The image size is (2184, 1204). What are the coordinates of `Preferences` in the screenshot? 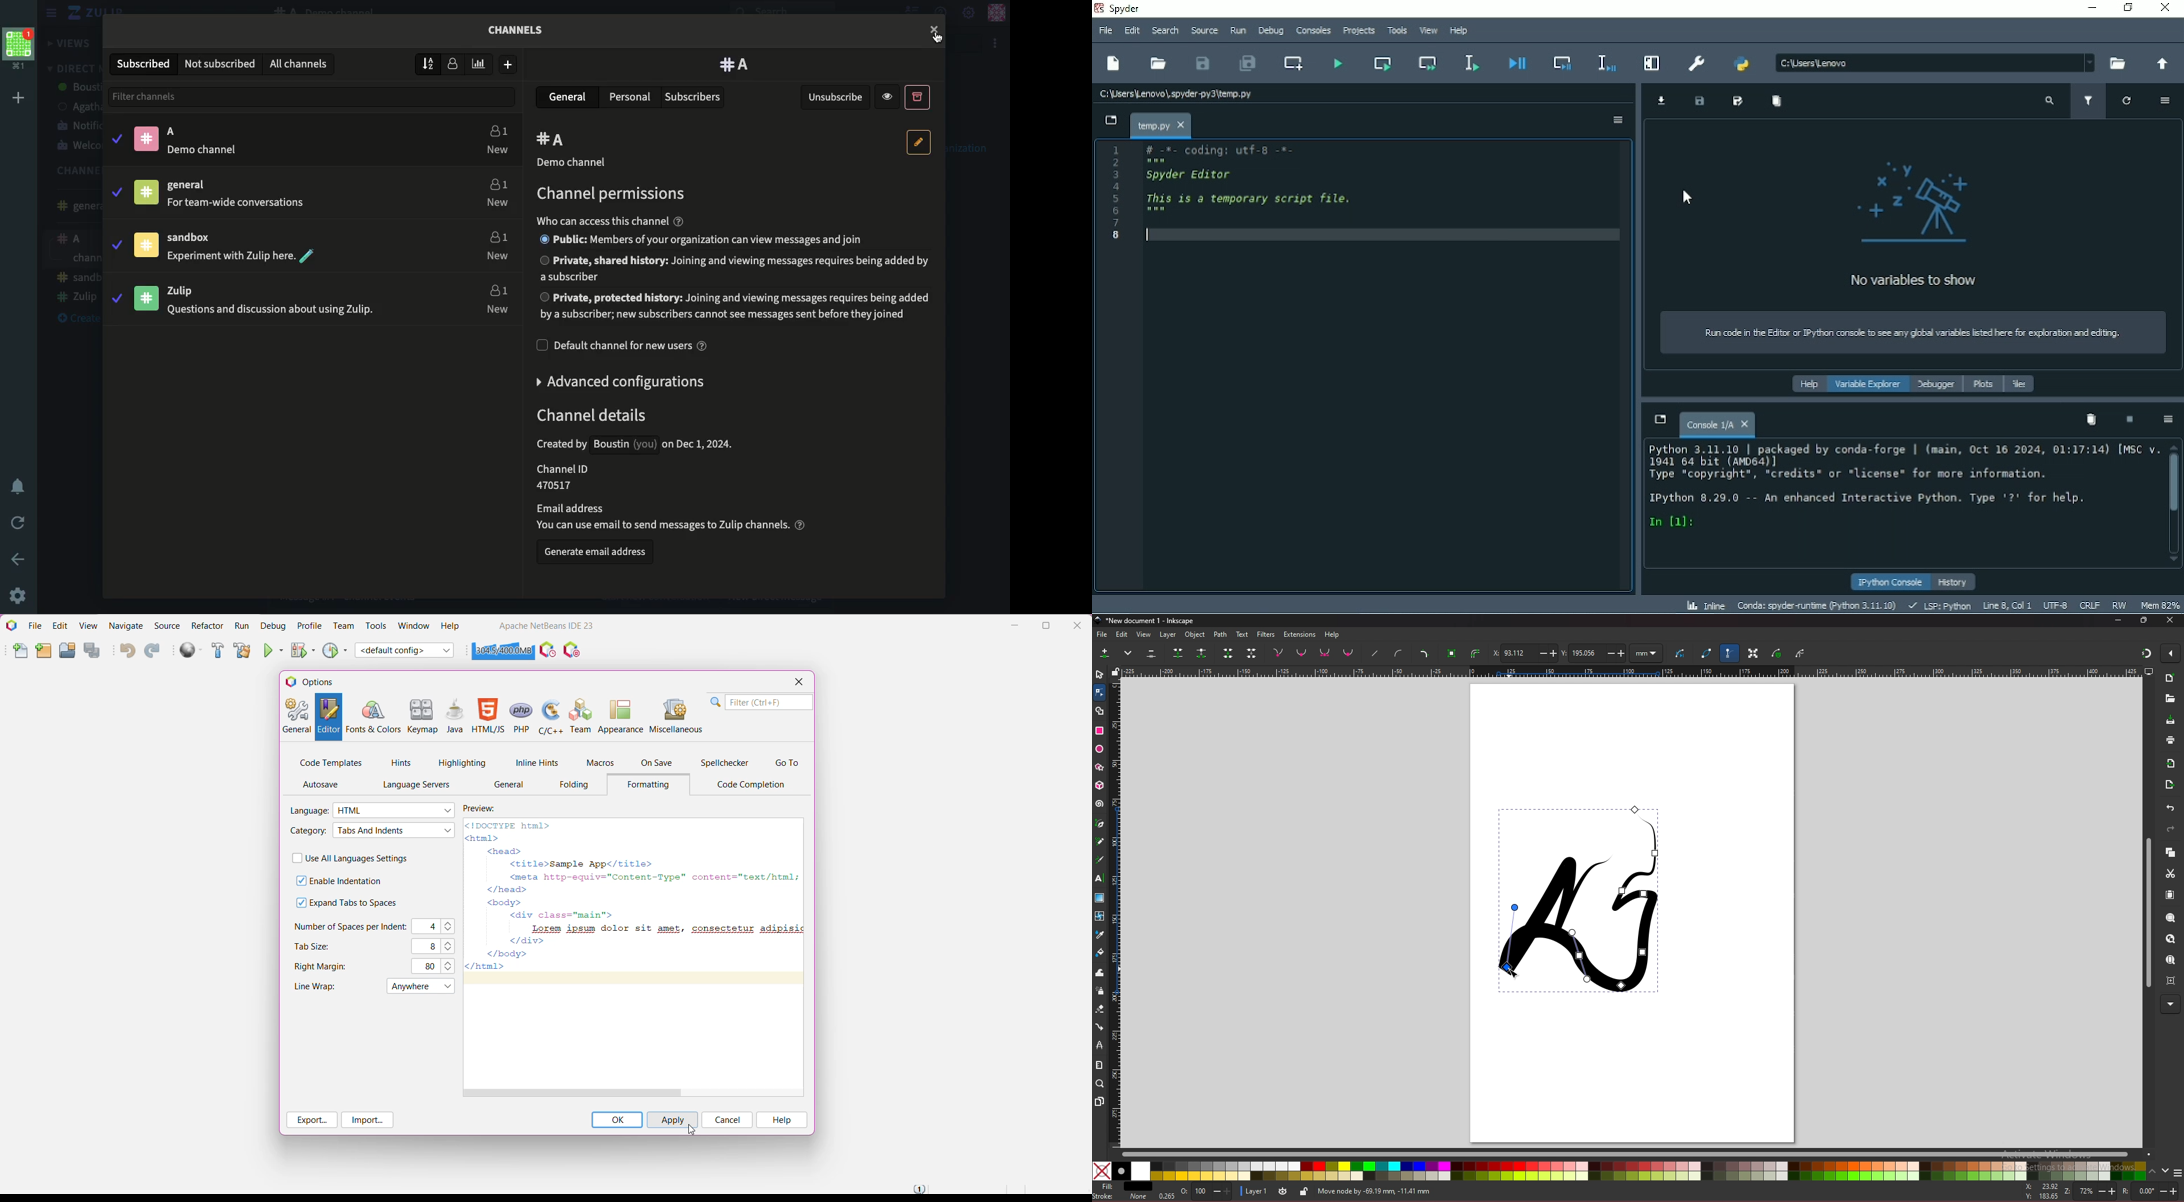 It's located at (1697, 63).